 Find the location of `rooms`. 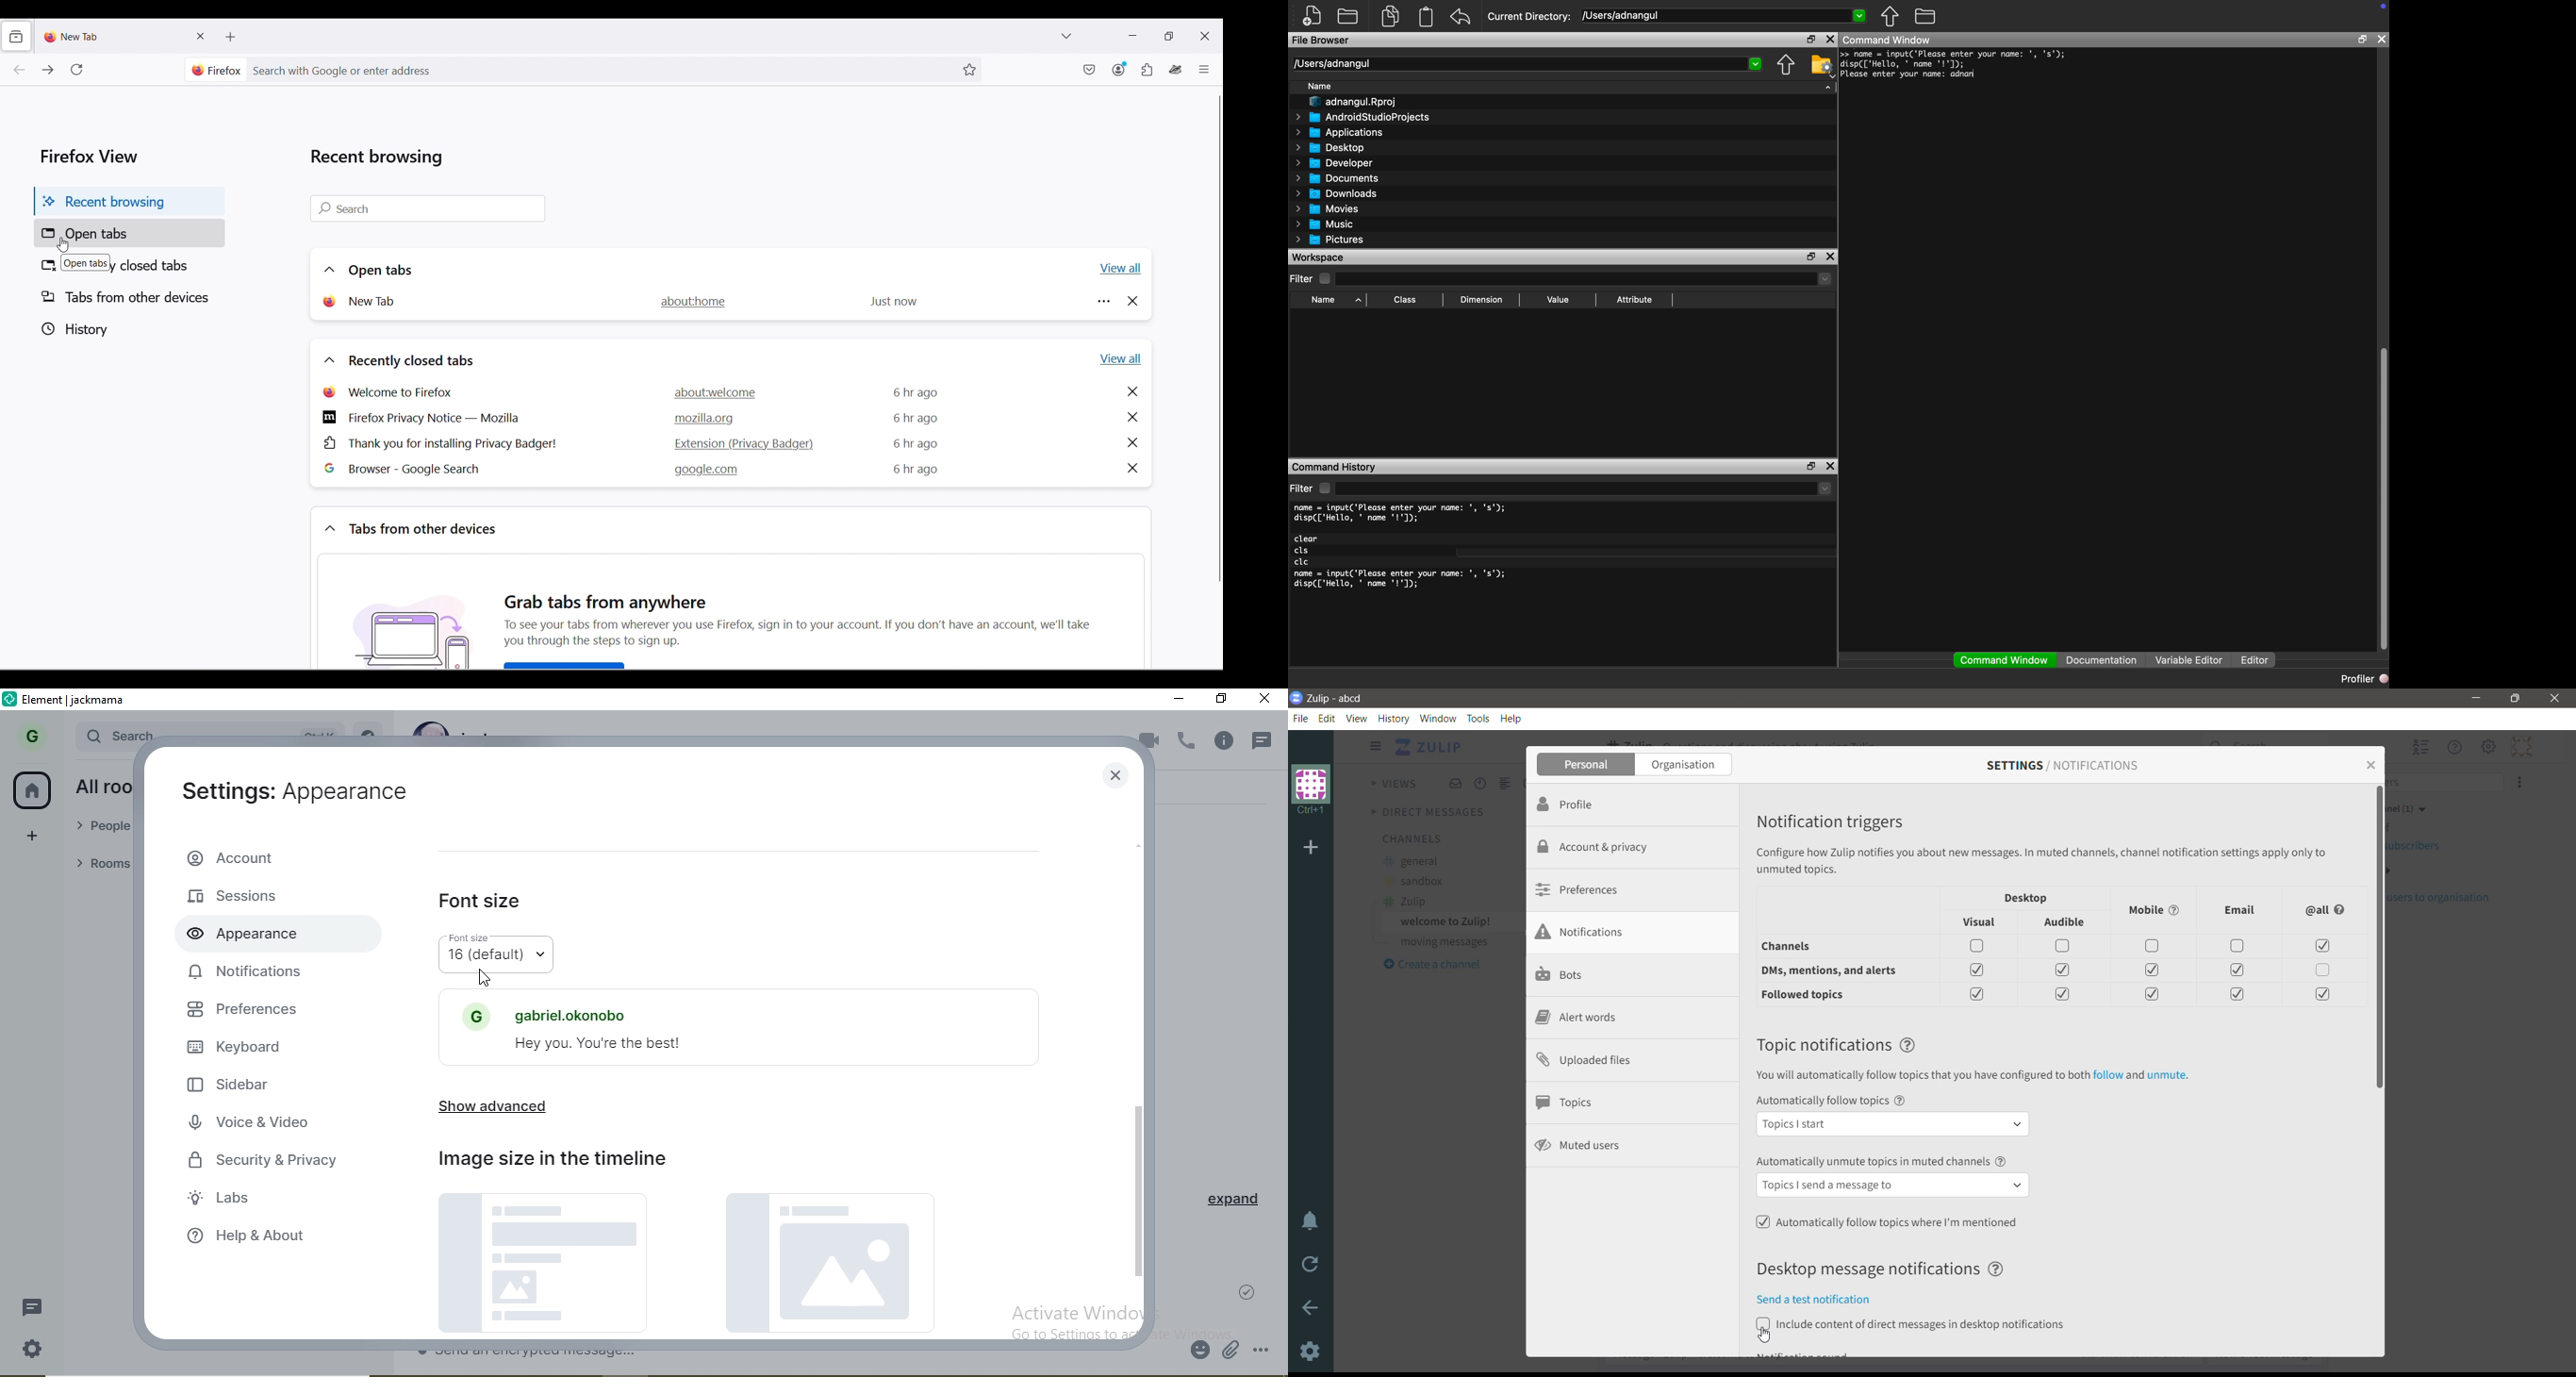

rooms is located at coordinates (99, 865).